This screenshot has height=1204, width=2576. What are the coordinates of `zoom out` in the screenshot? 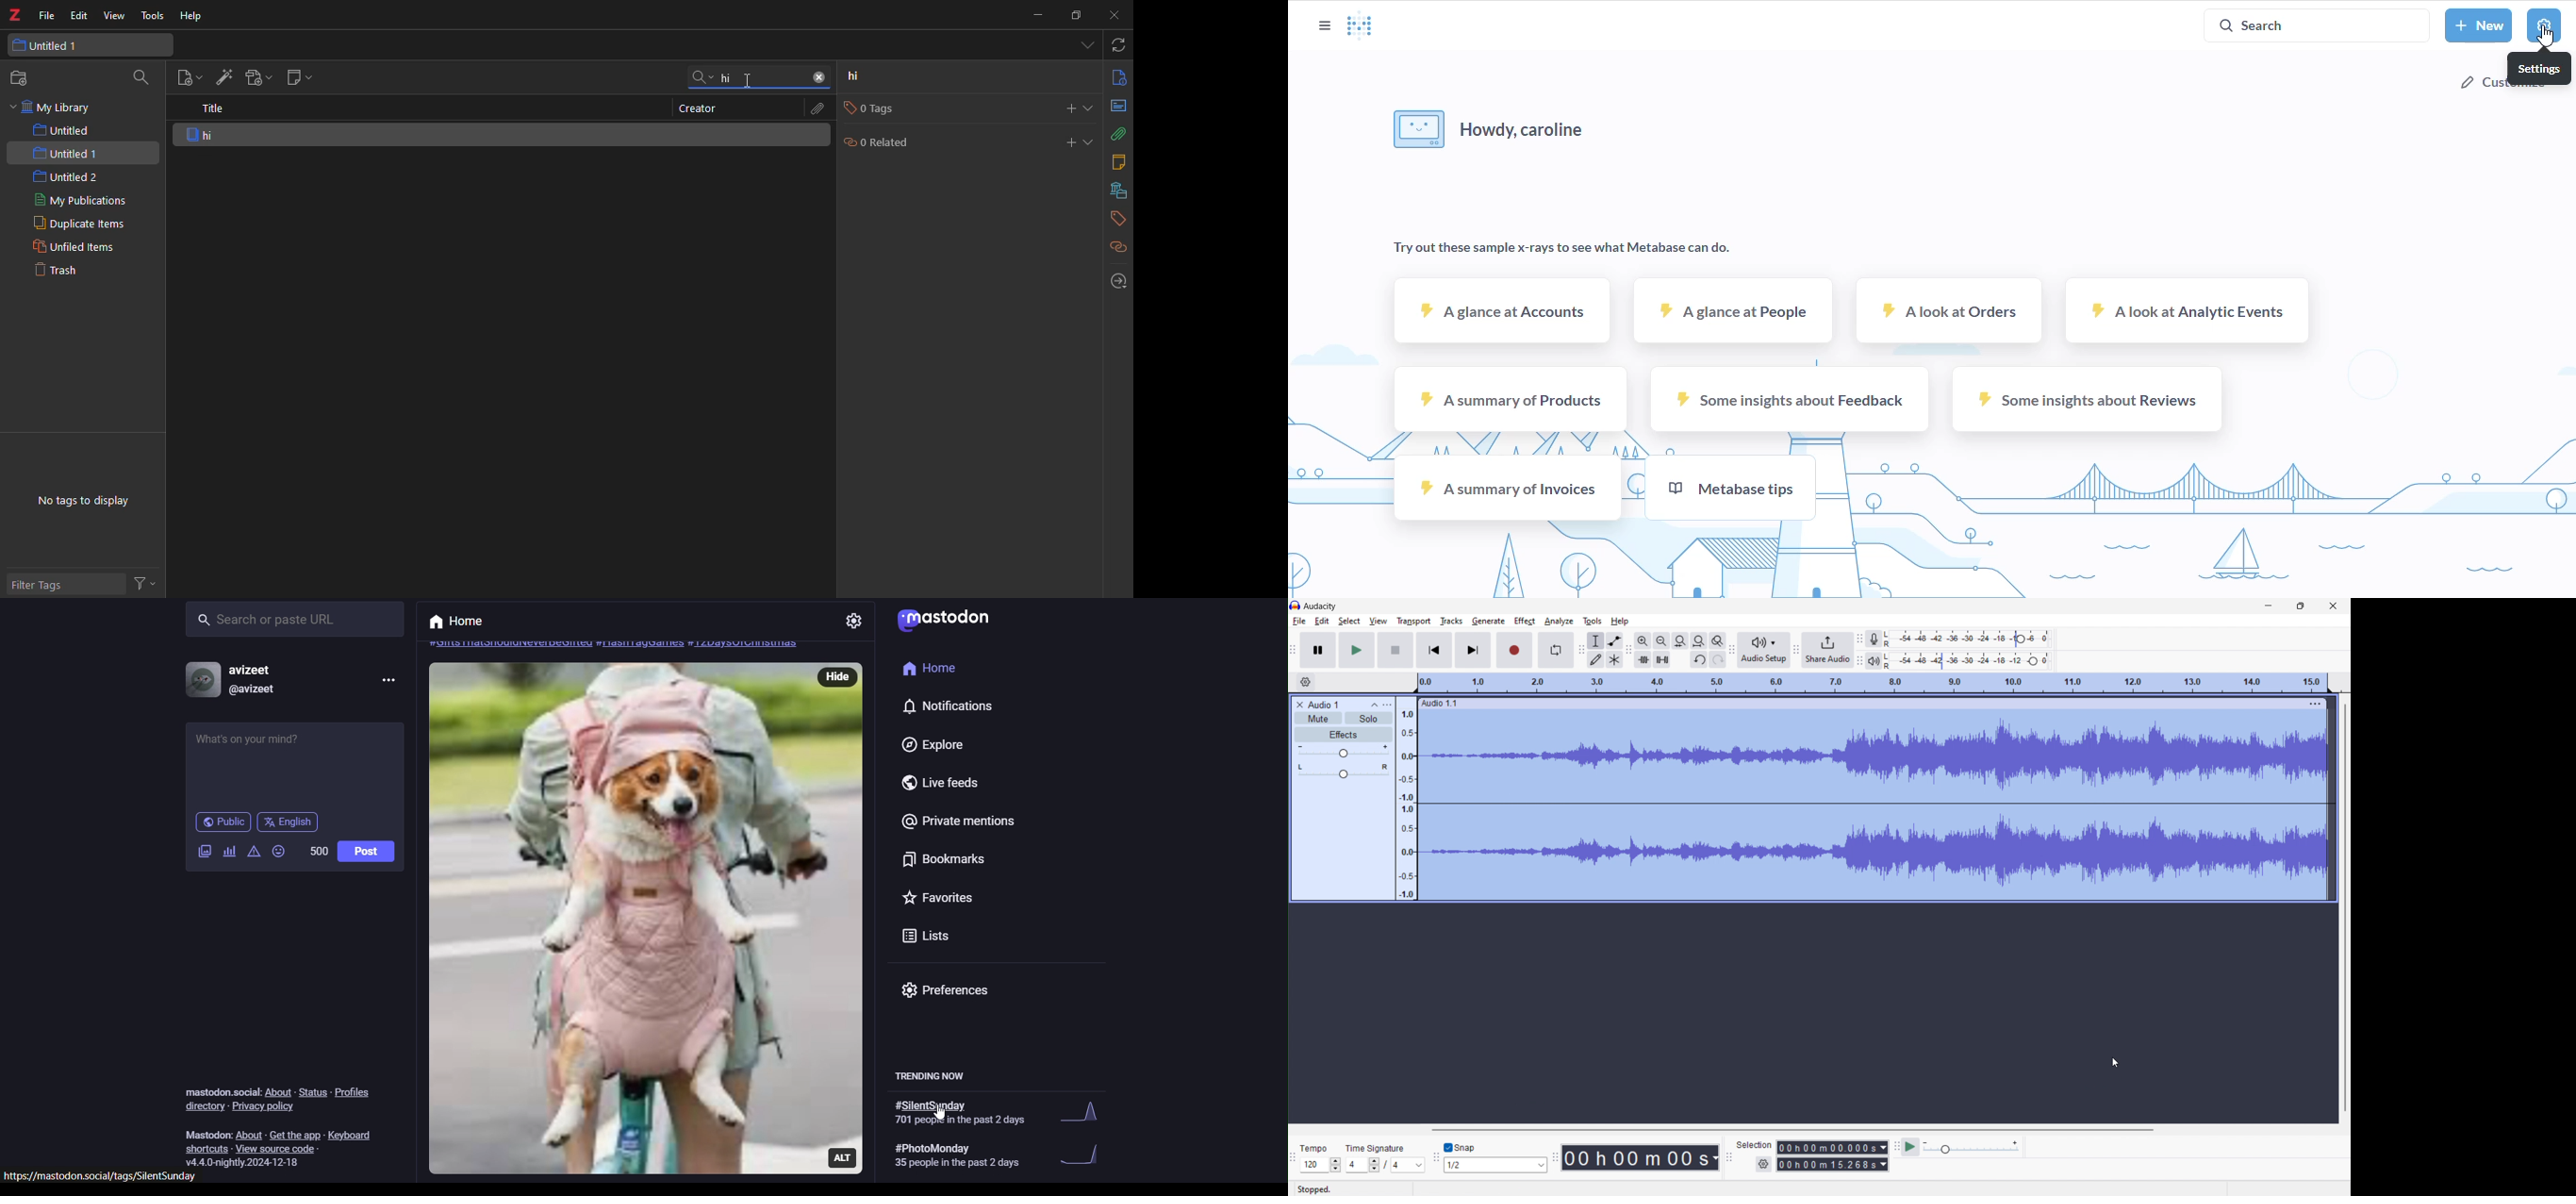 It's located at (1661, 640).